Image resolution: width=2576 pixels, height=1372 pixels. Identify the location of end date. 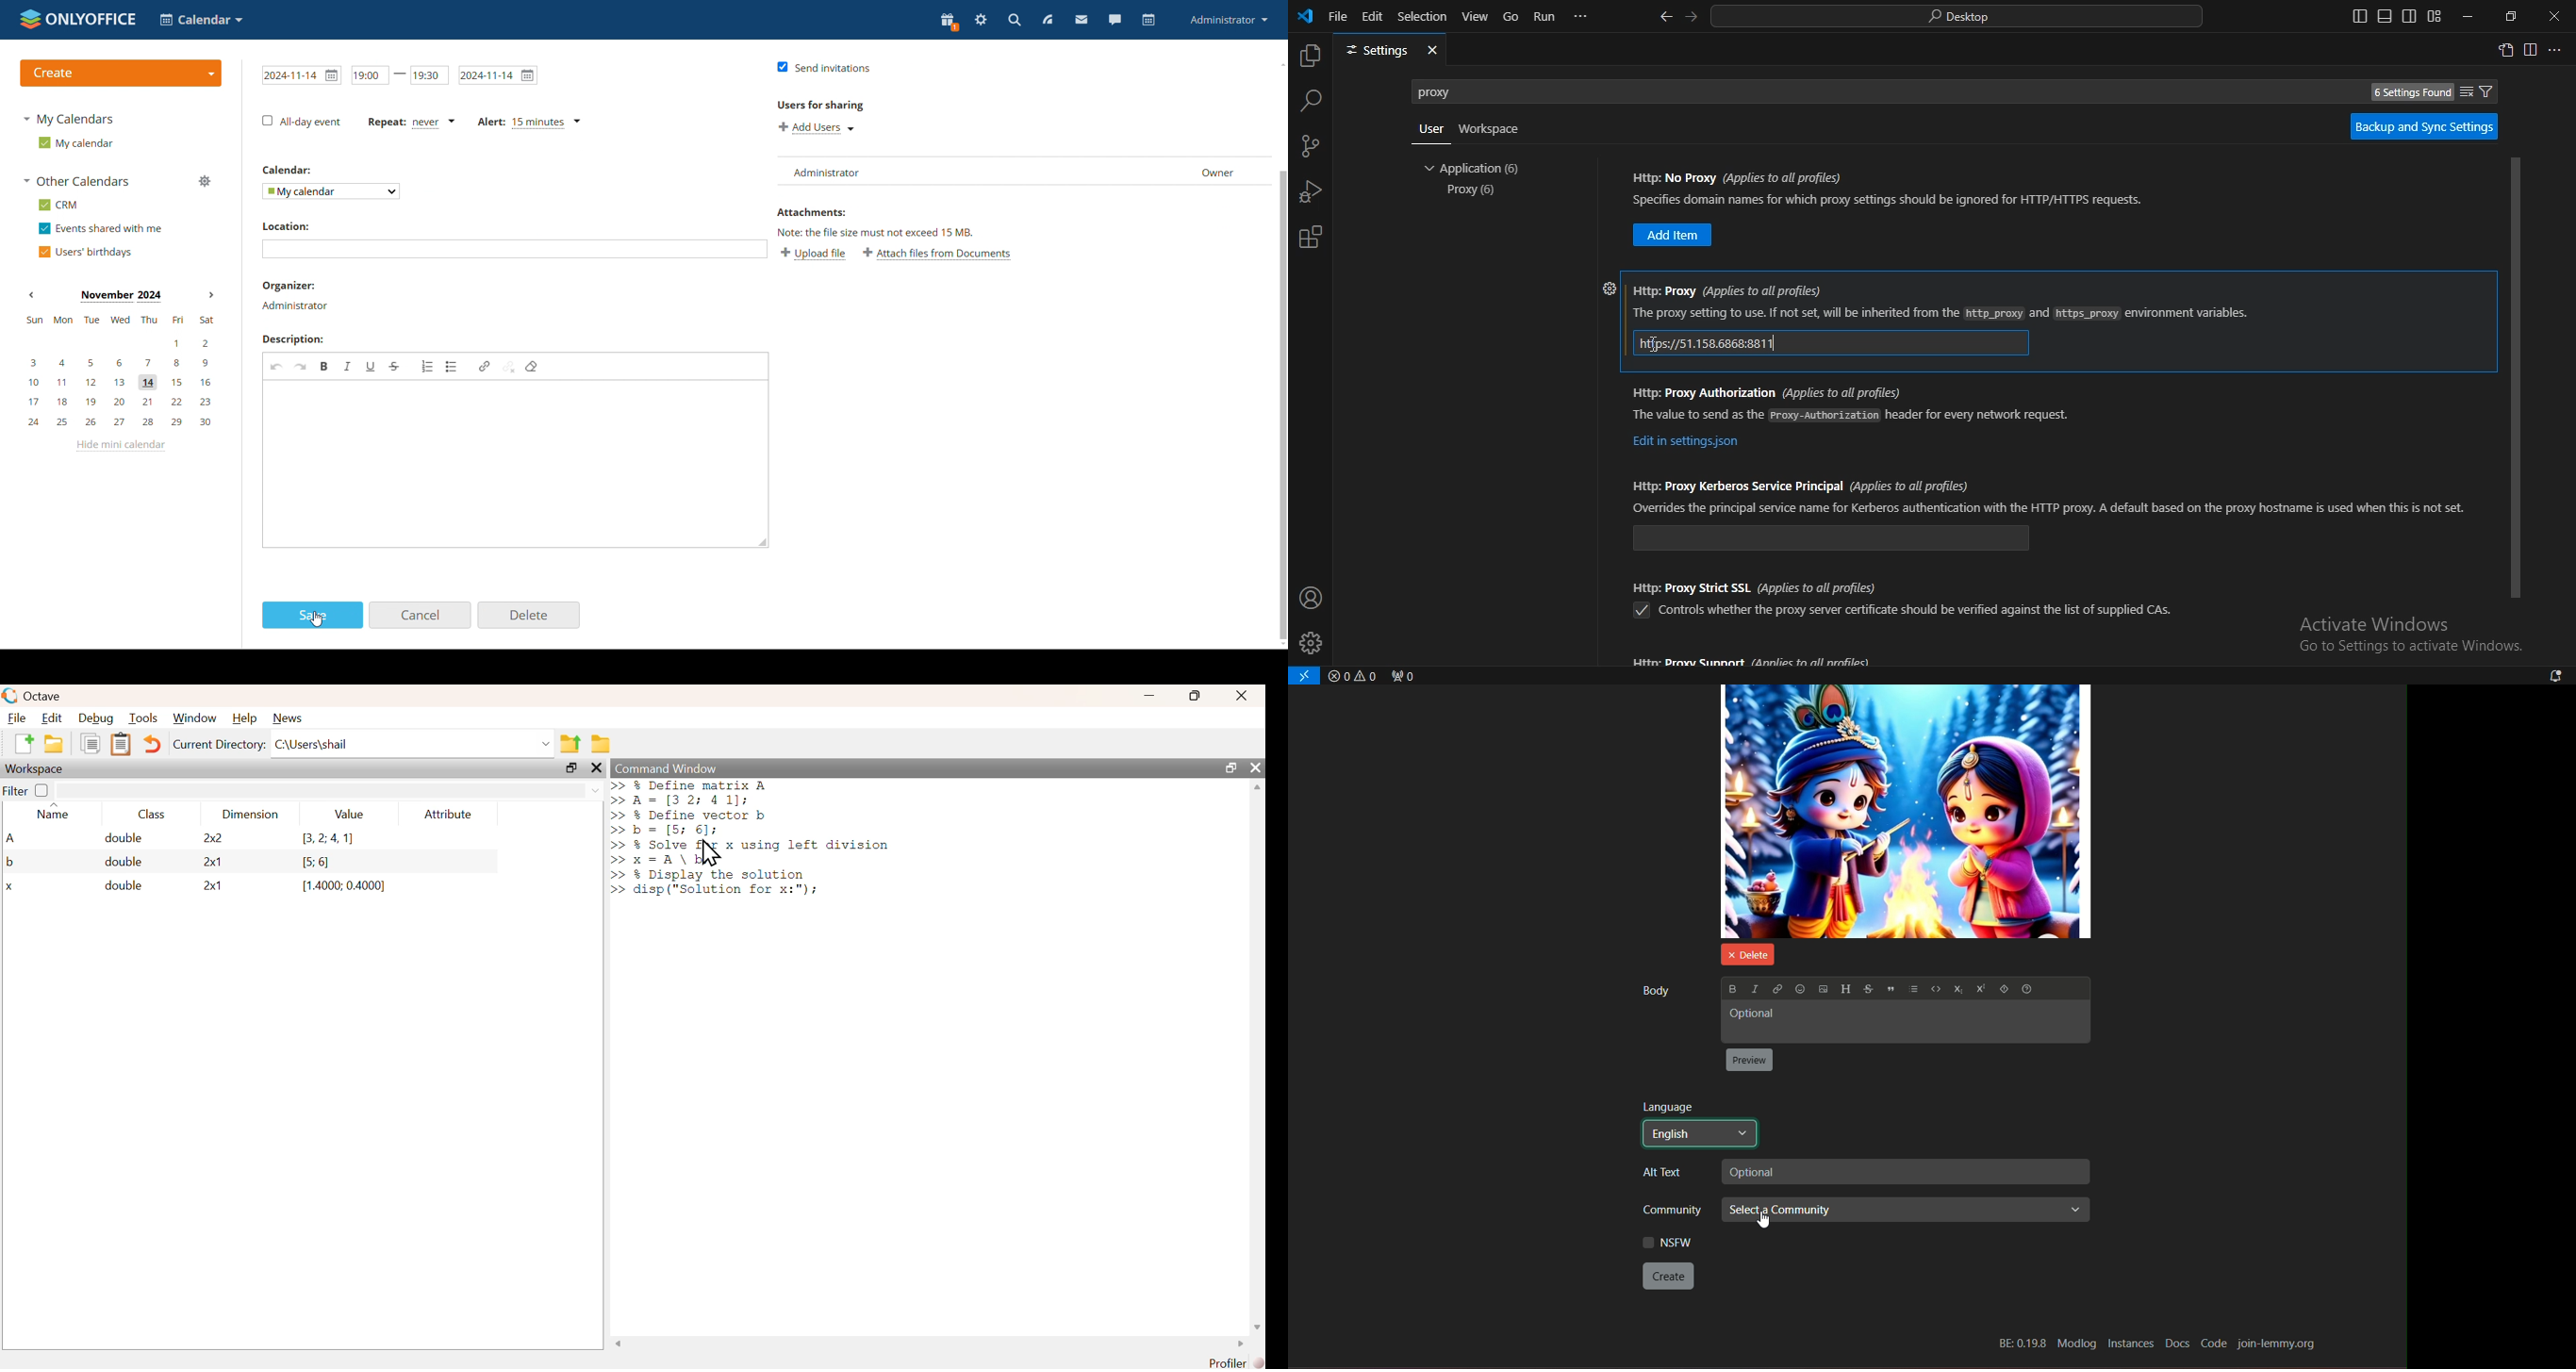
(493, 76).